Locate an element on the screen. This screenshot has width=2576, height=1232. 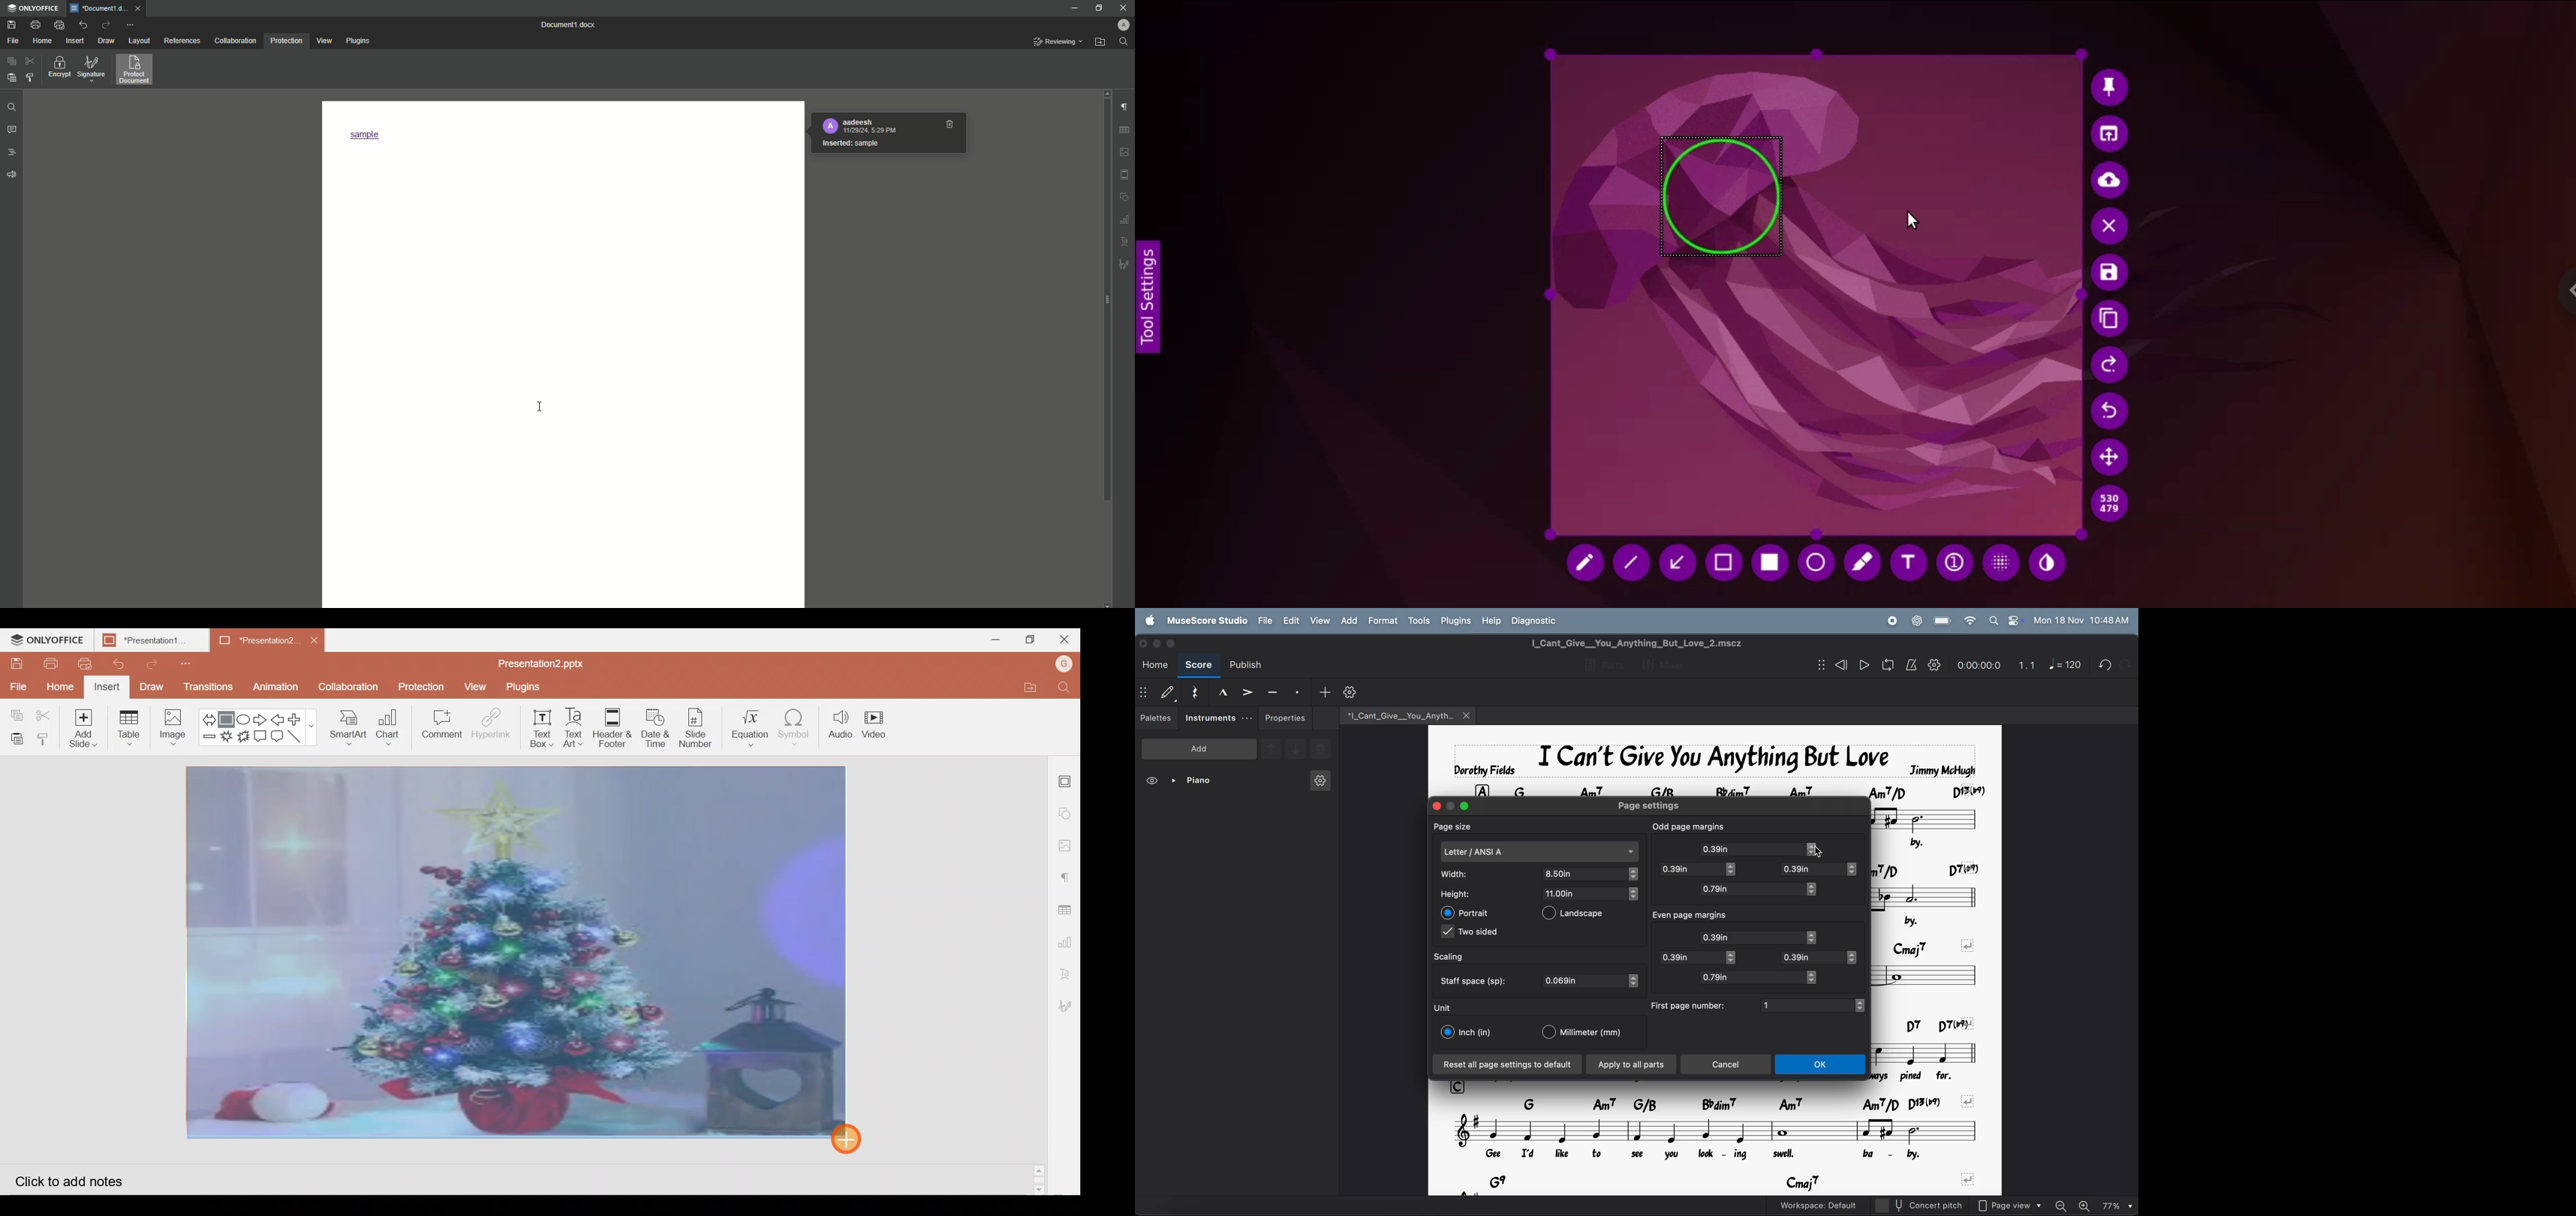
battery is located at coordinates (1943, 621).